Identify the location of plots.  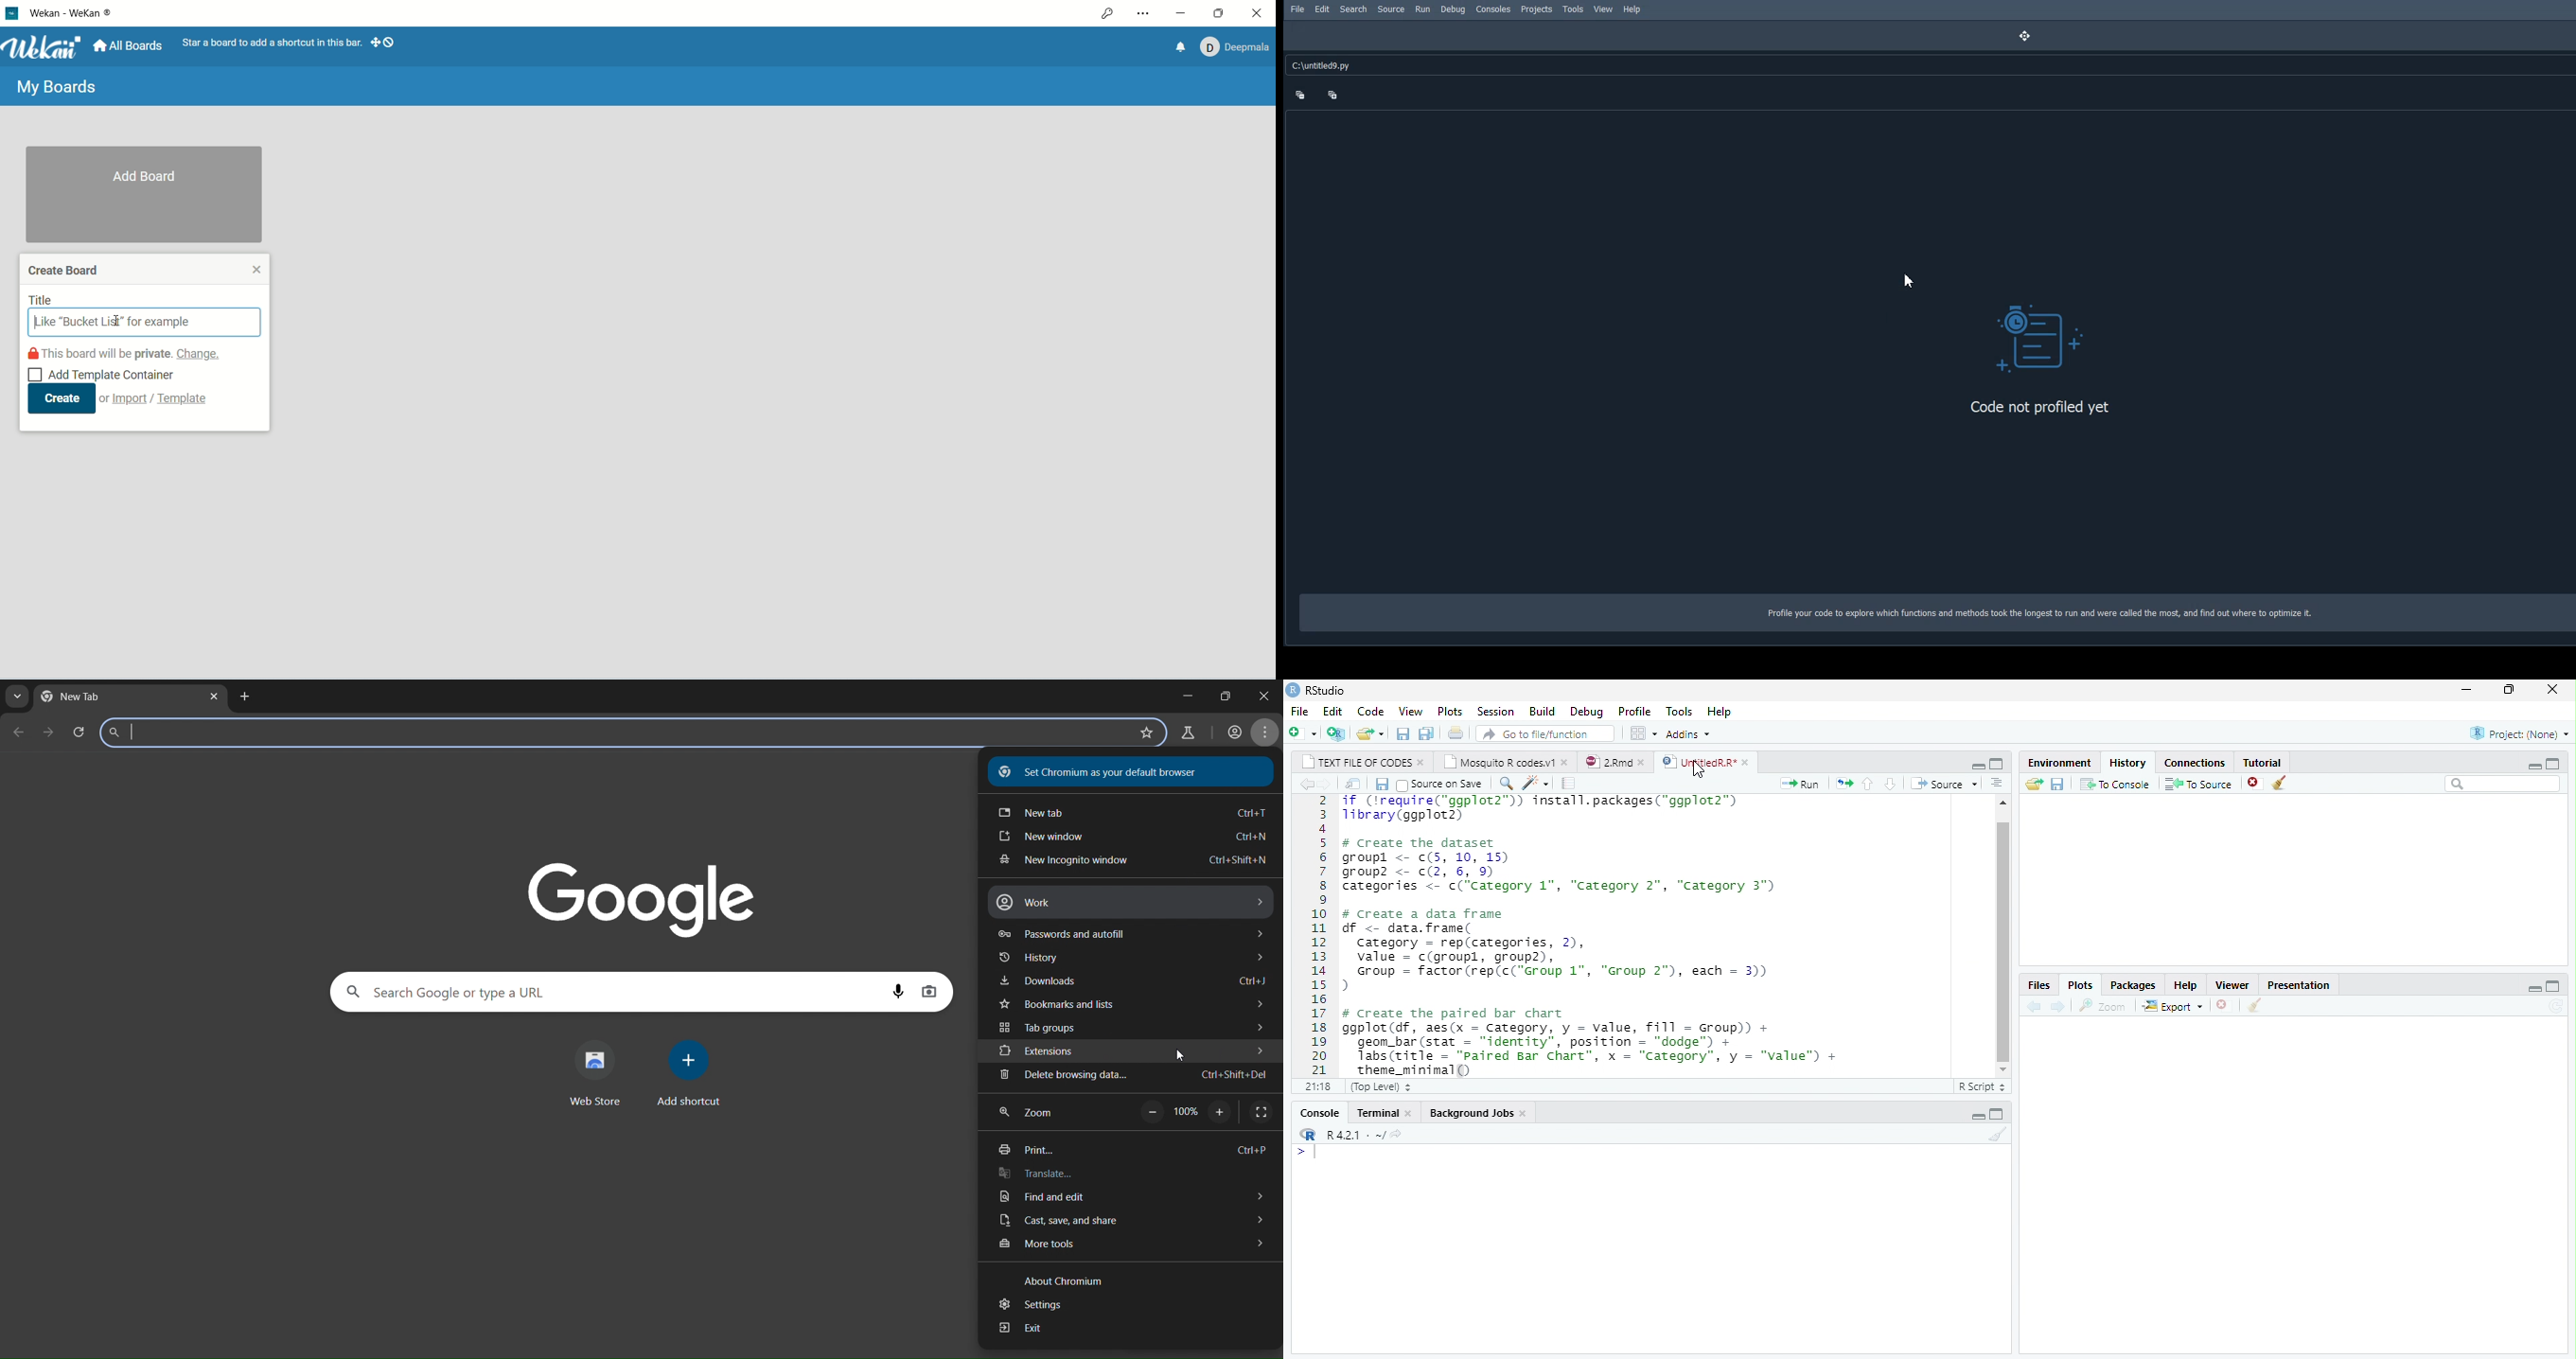
(1448, 710).